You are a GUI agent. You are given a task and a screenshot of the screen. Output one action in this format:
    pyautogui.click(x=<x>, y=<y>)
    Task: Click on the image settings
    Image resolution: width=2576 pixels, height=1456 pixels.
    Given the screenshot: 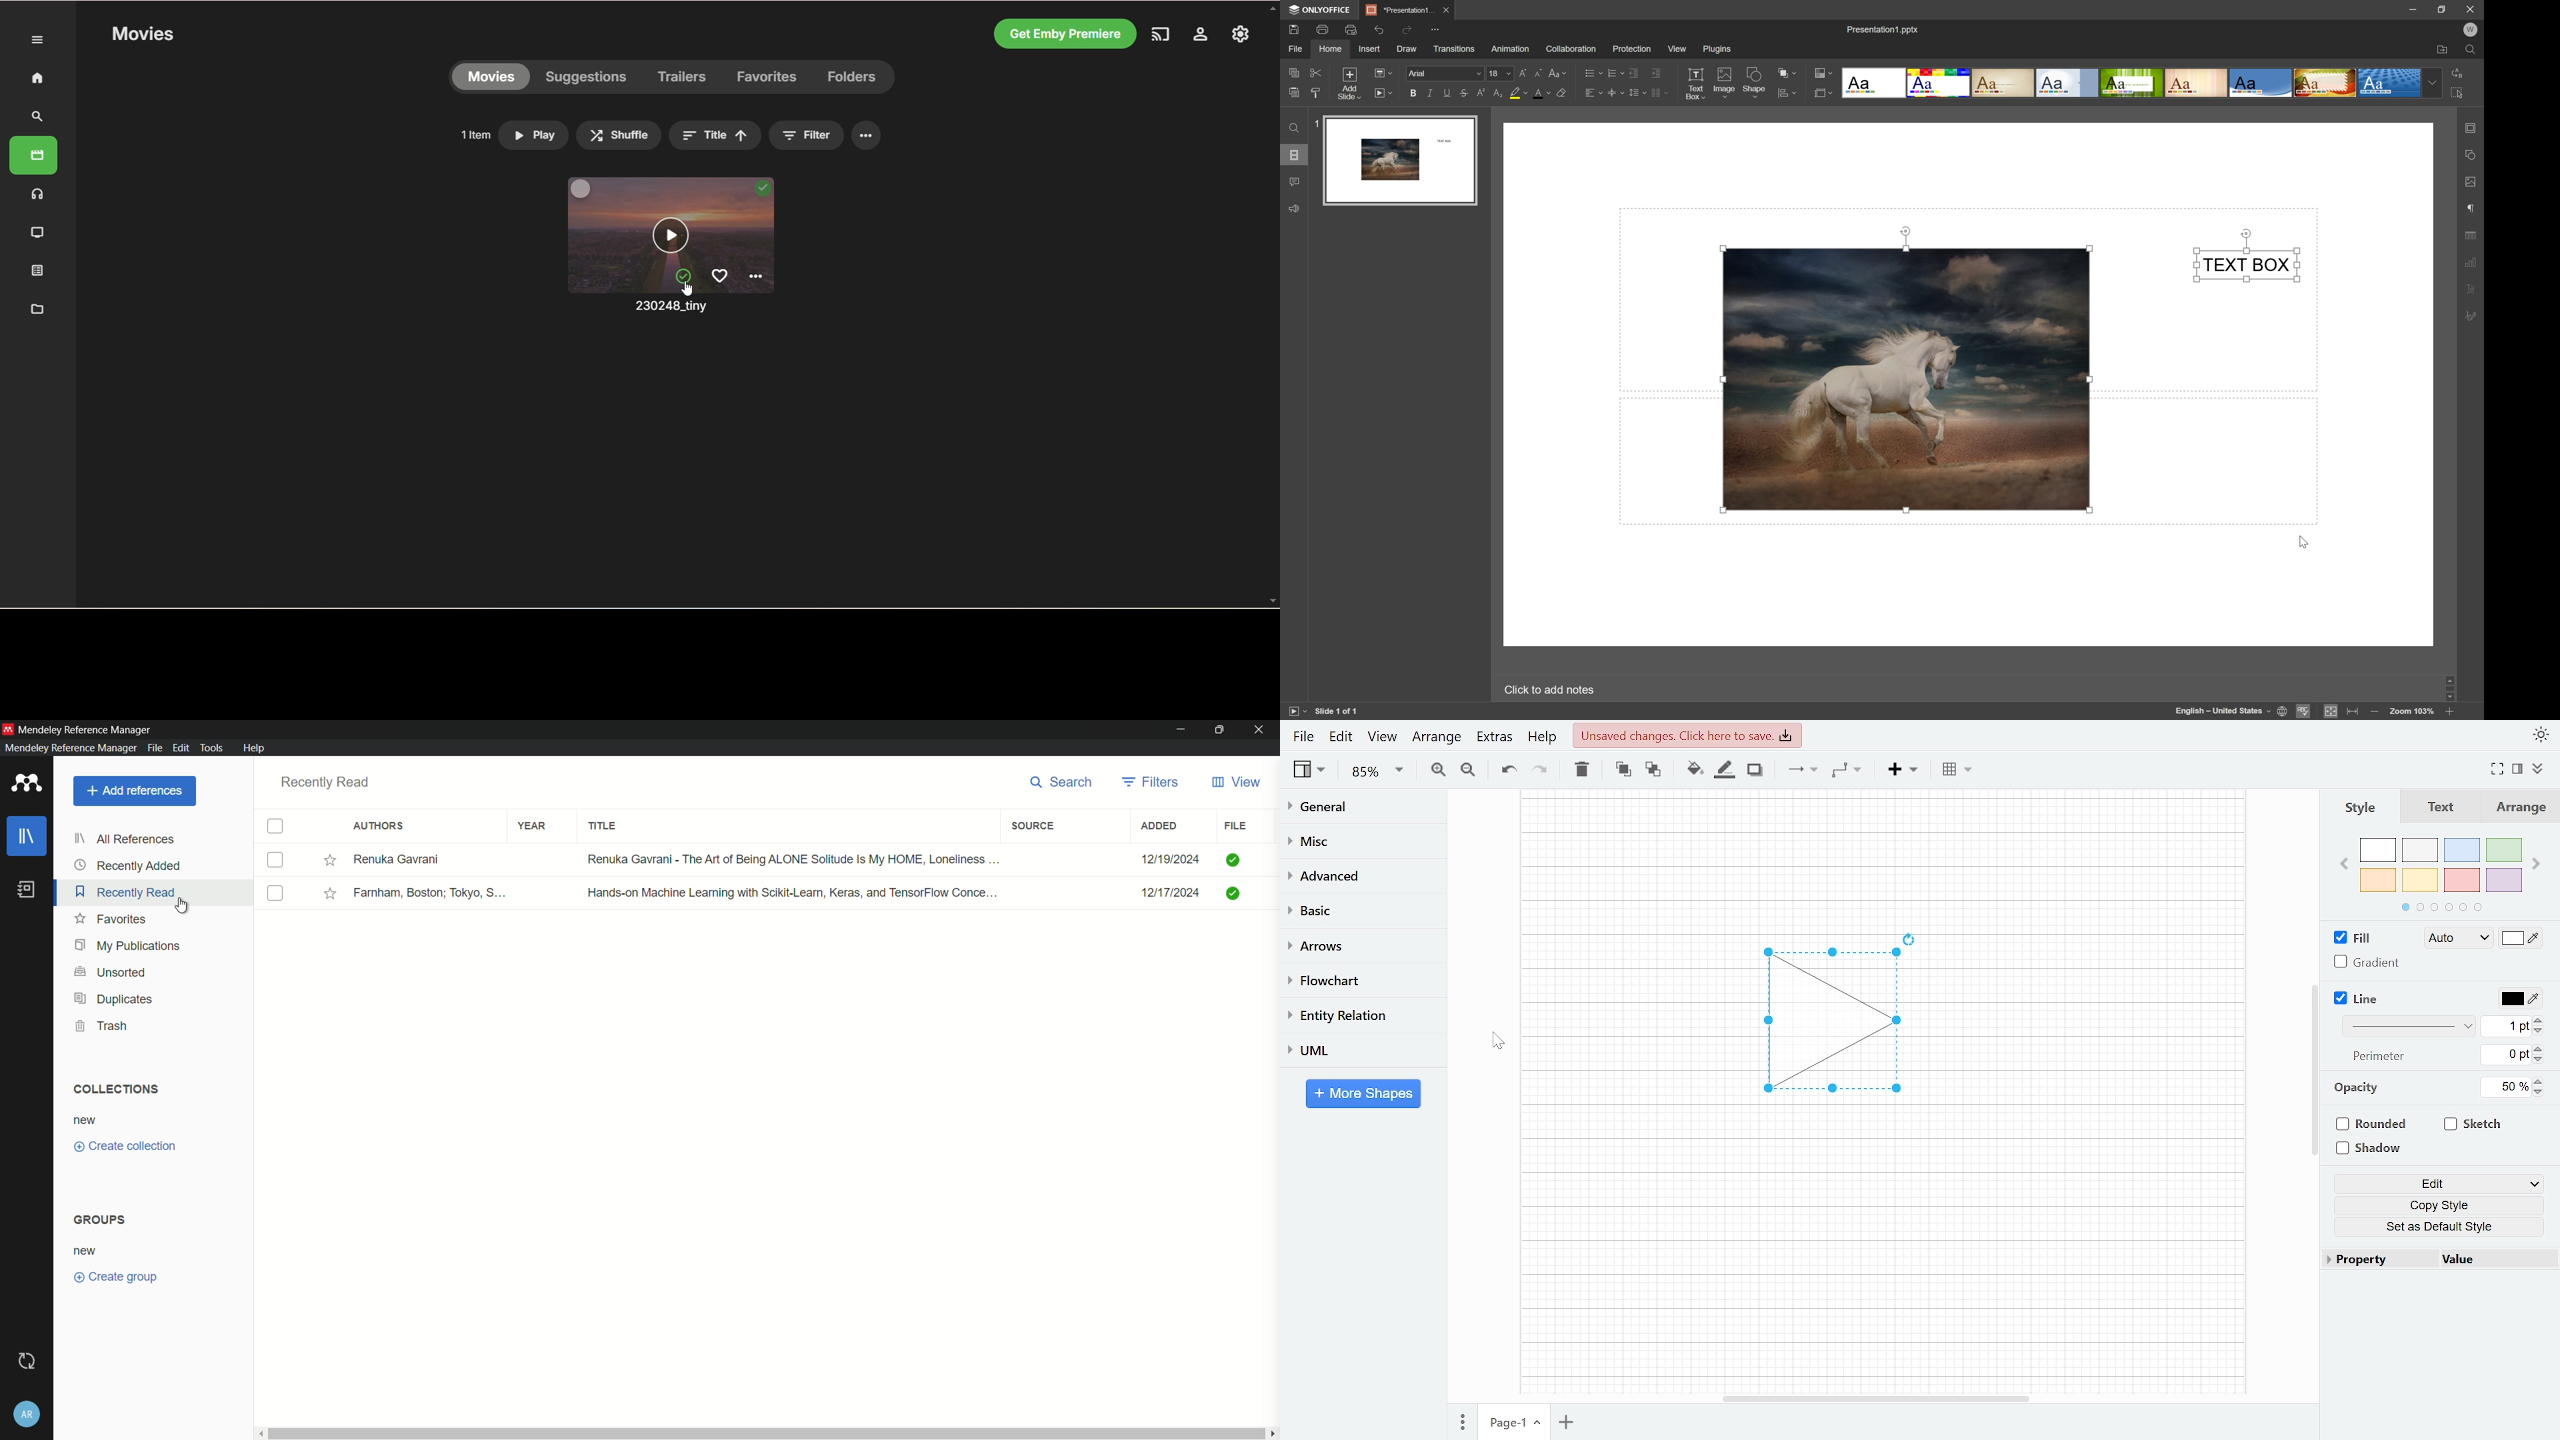 What is the action you would take?
    pyautogui.click(x=2472, y=183)
    